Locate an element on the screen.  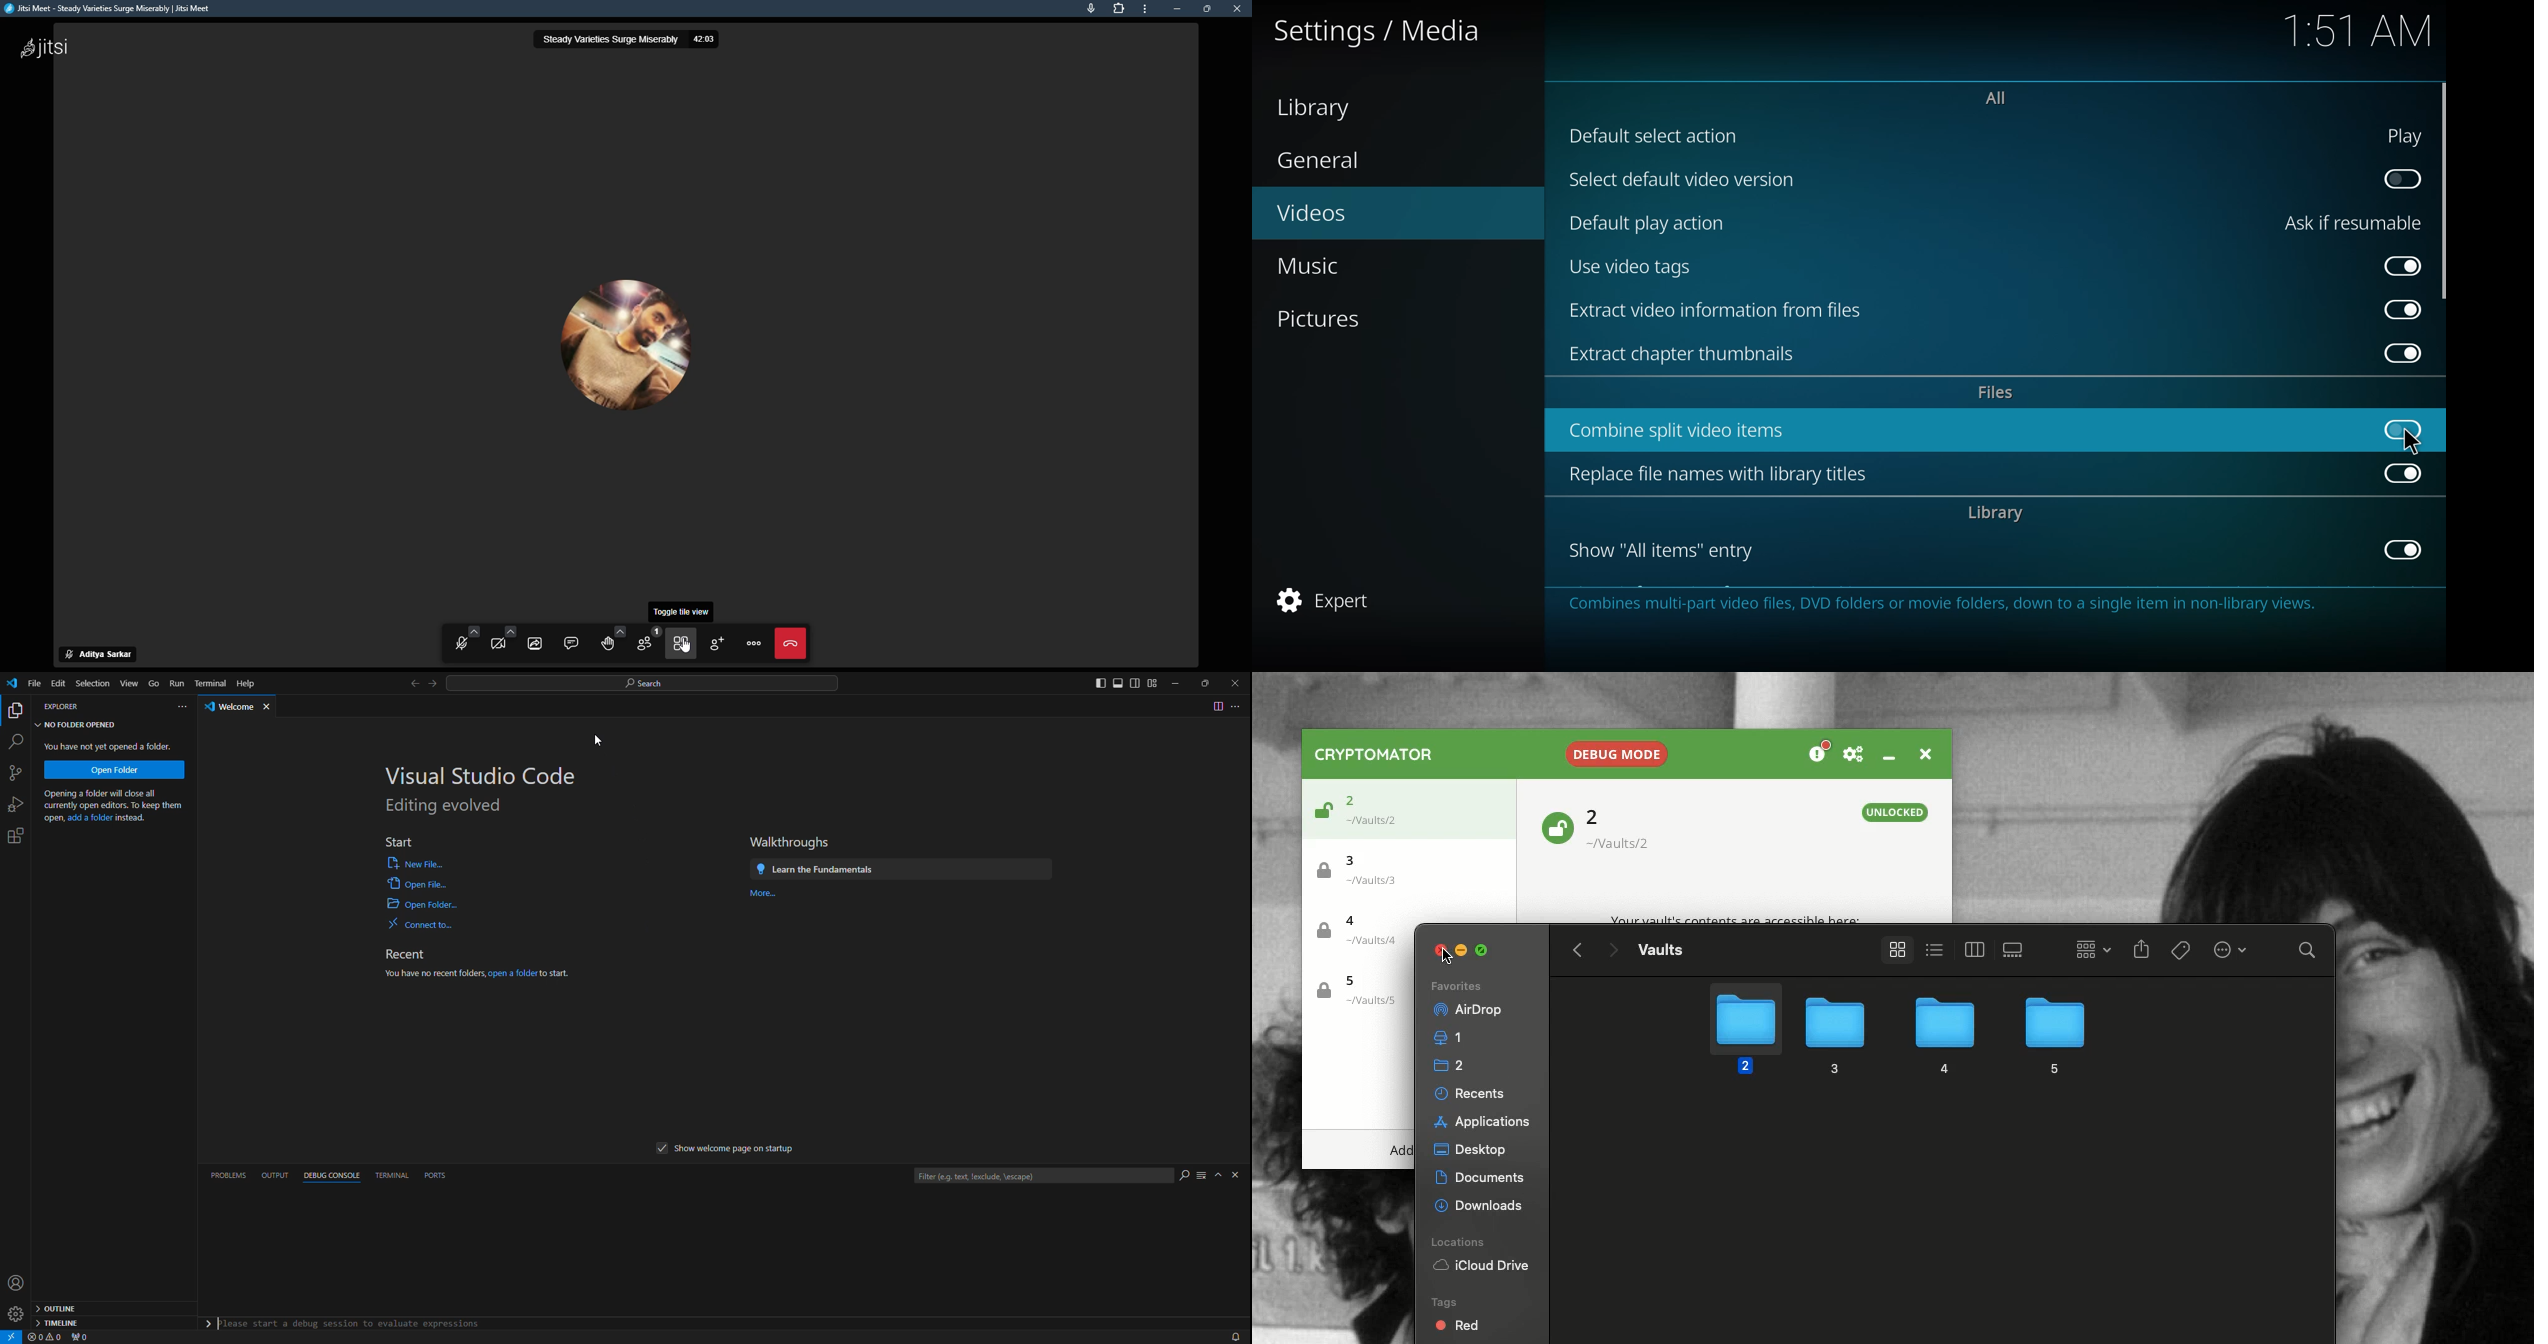
outline is located at coordinates (59, 1308).